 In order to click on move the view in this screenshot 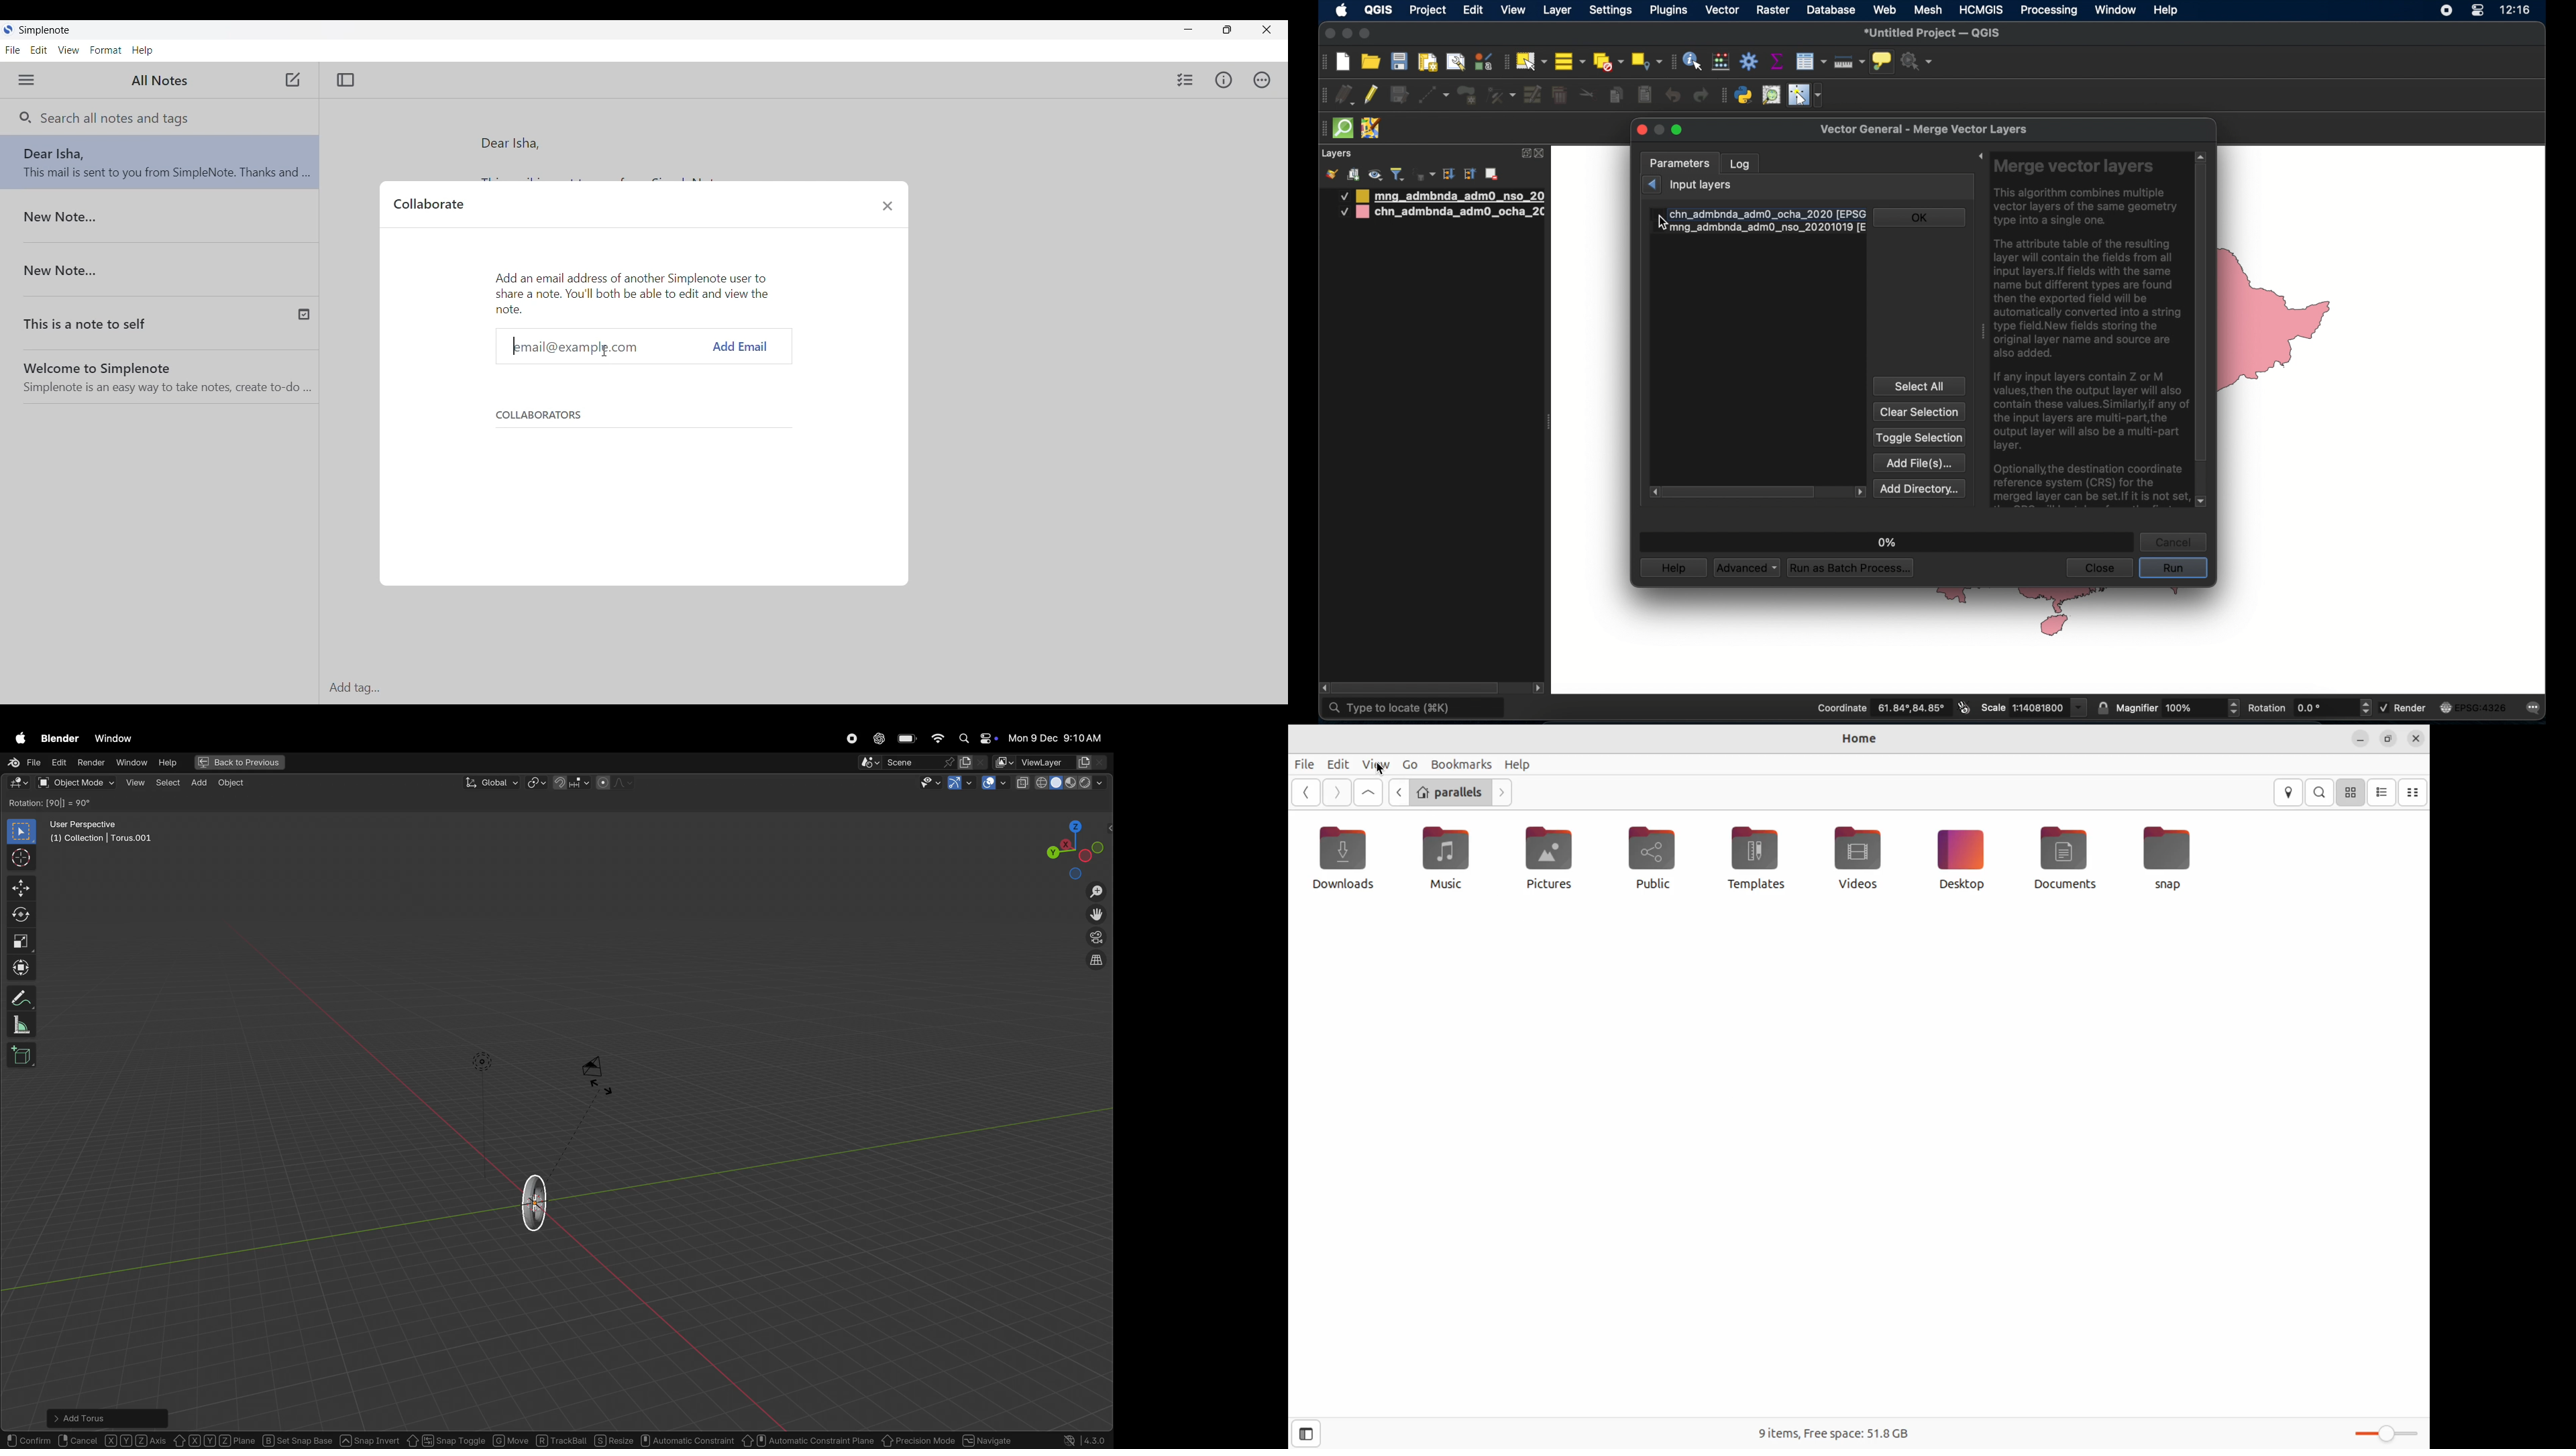, I will do `click(1095, 915)`.